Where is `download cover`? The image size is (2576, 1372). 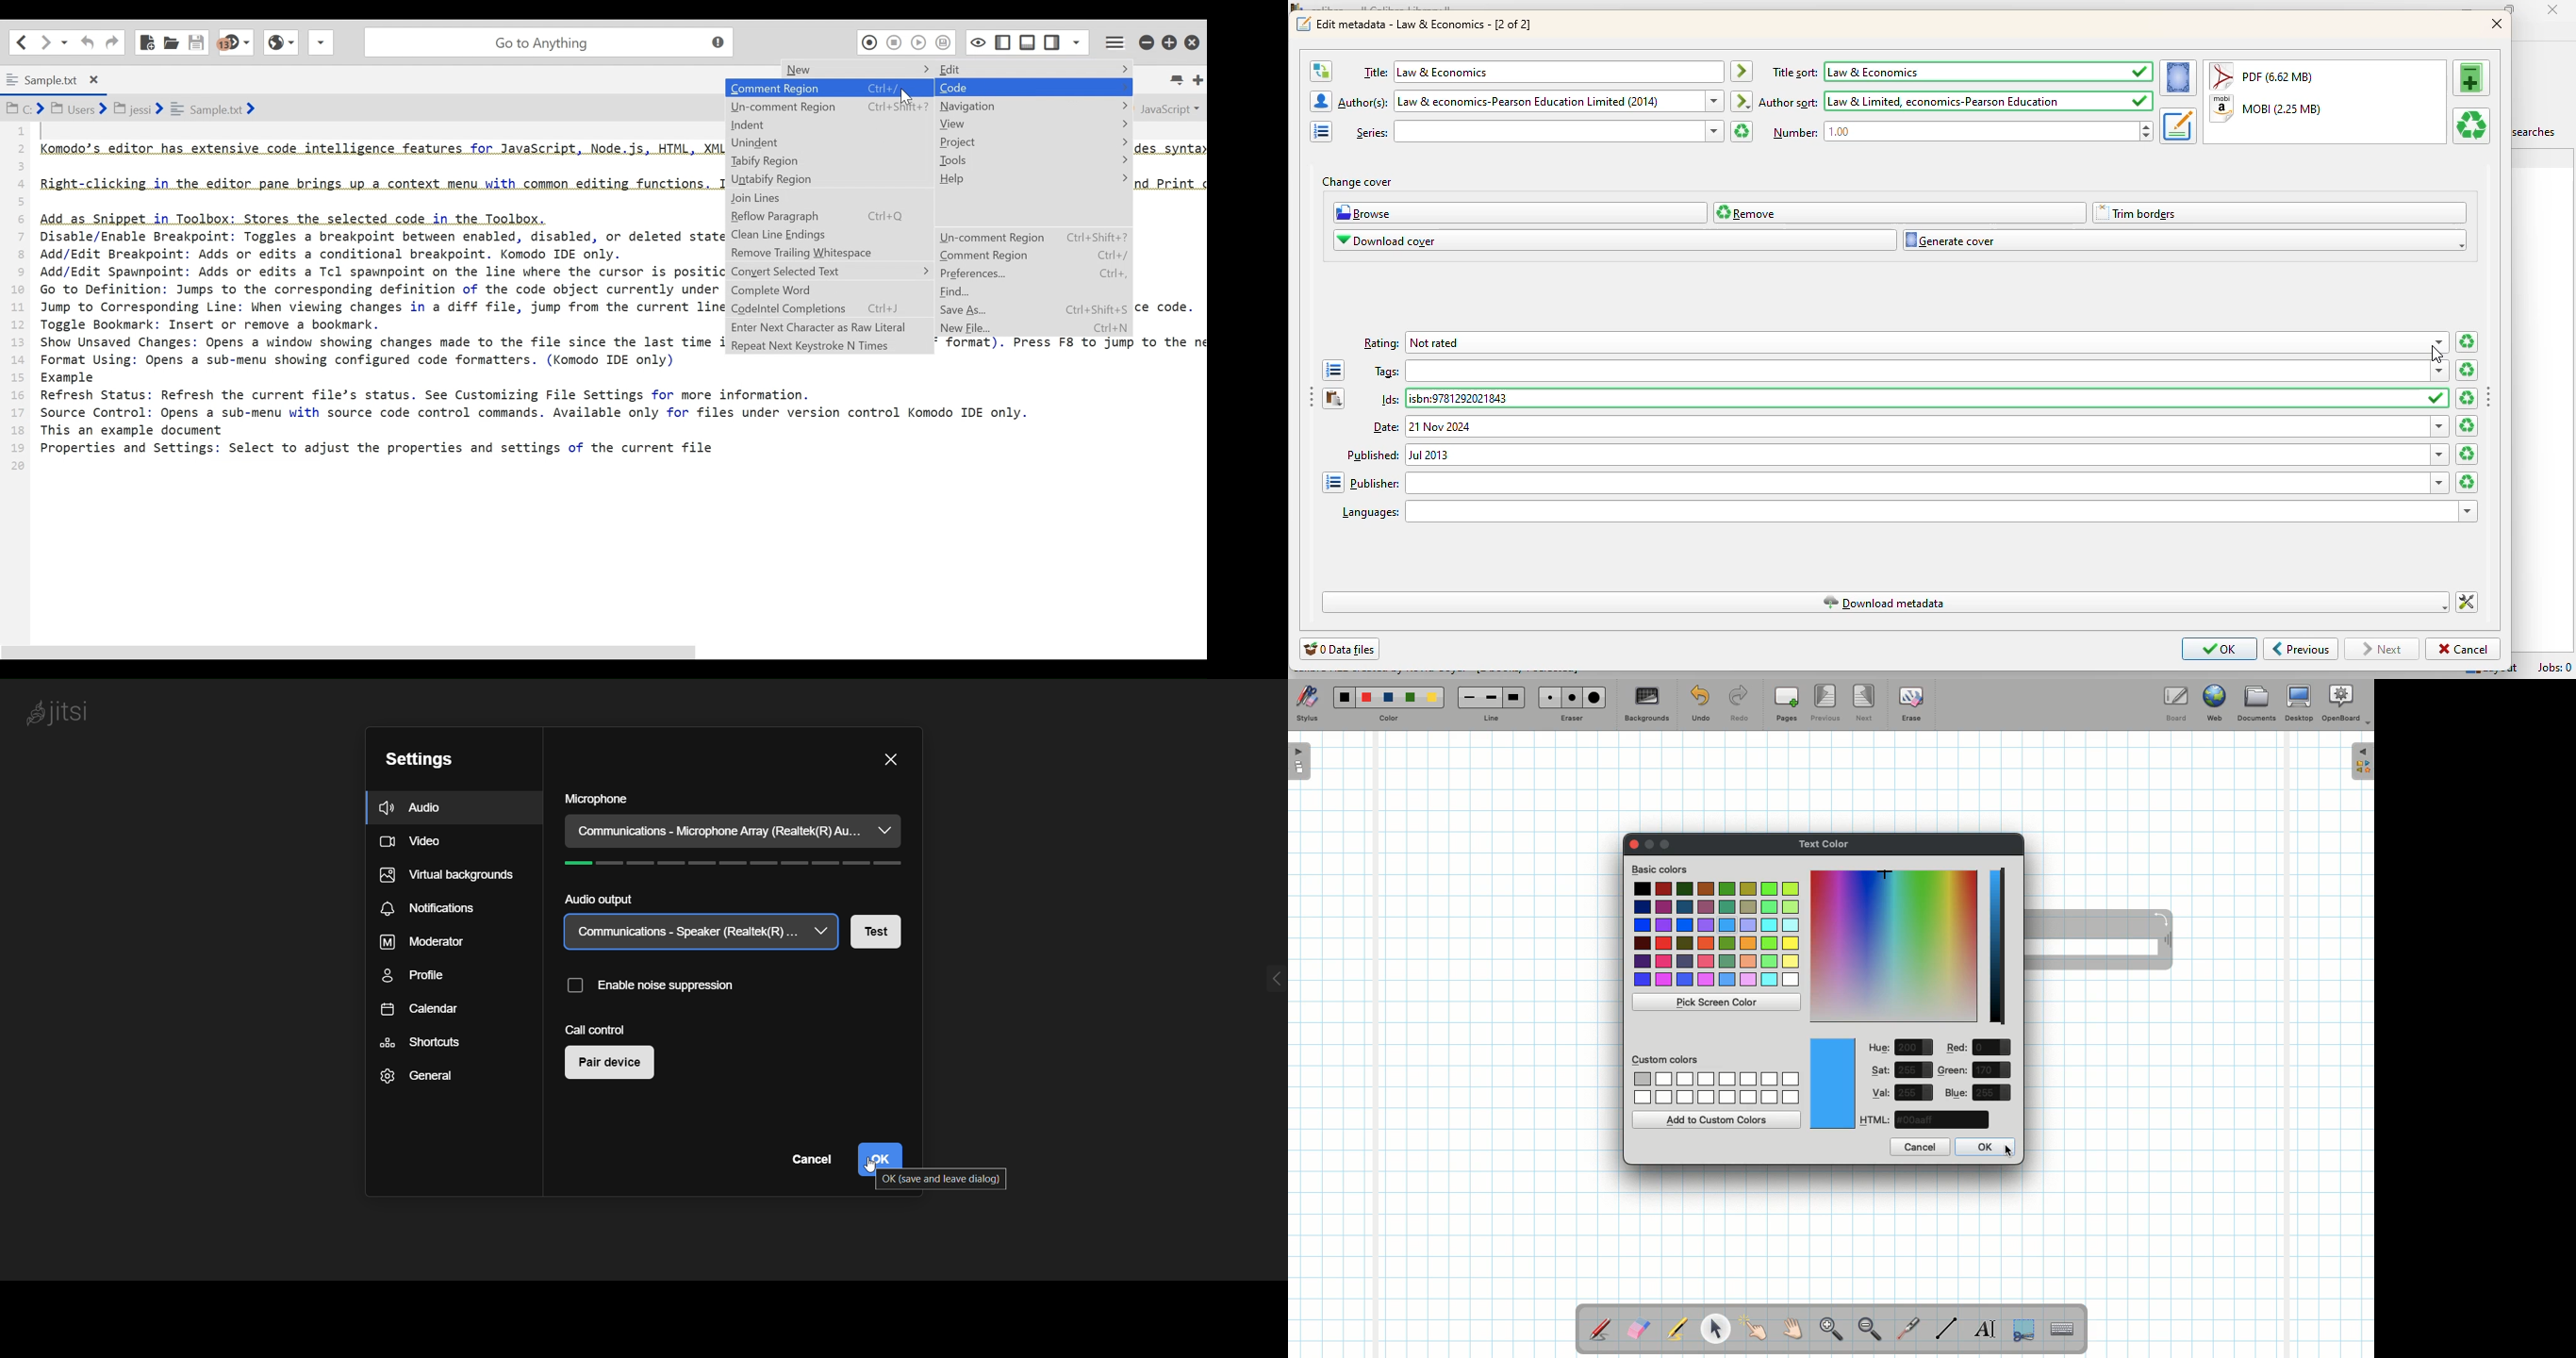 download cover is located at coordinates (1615, 240).